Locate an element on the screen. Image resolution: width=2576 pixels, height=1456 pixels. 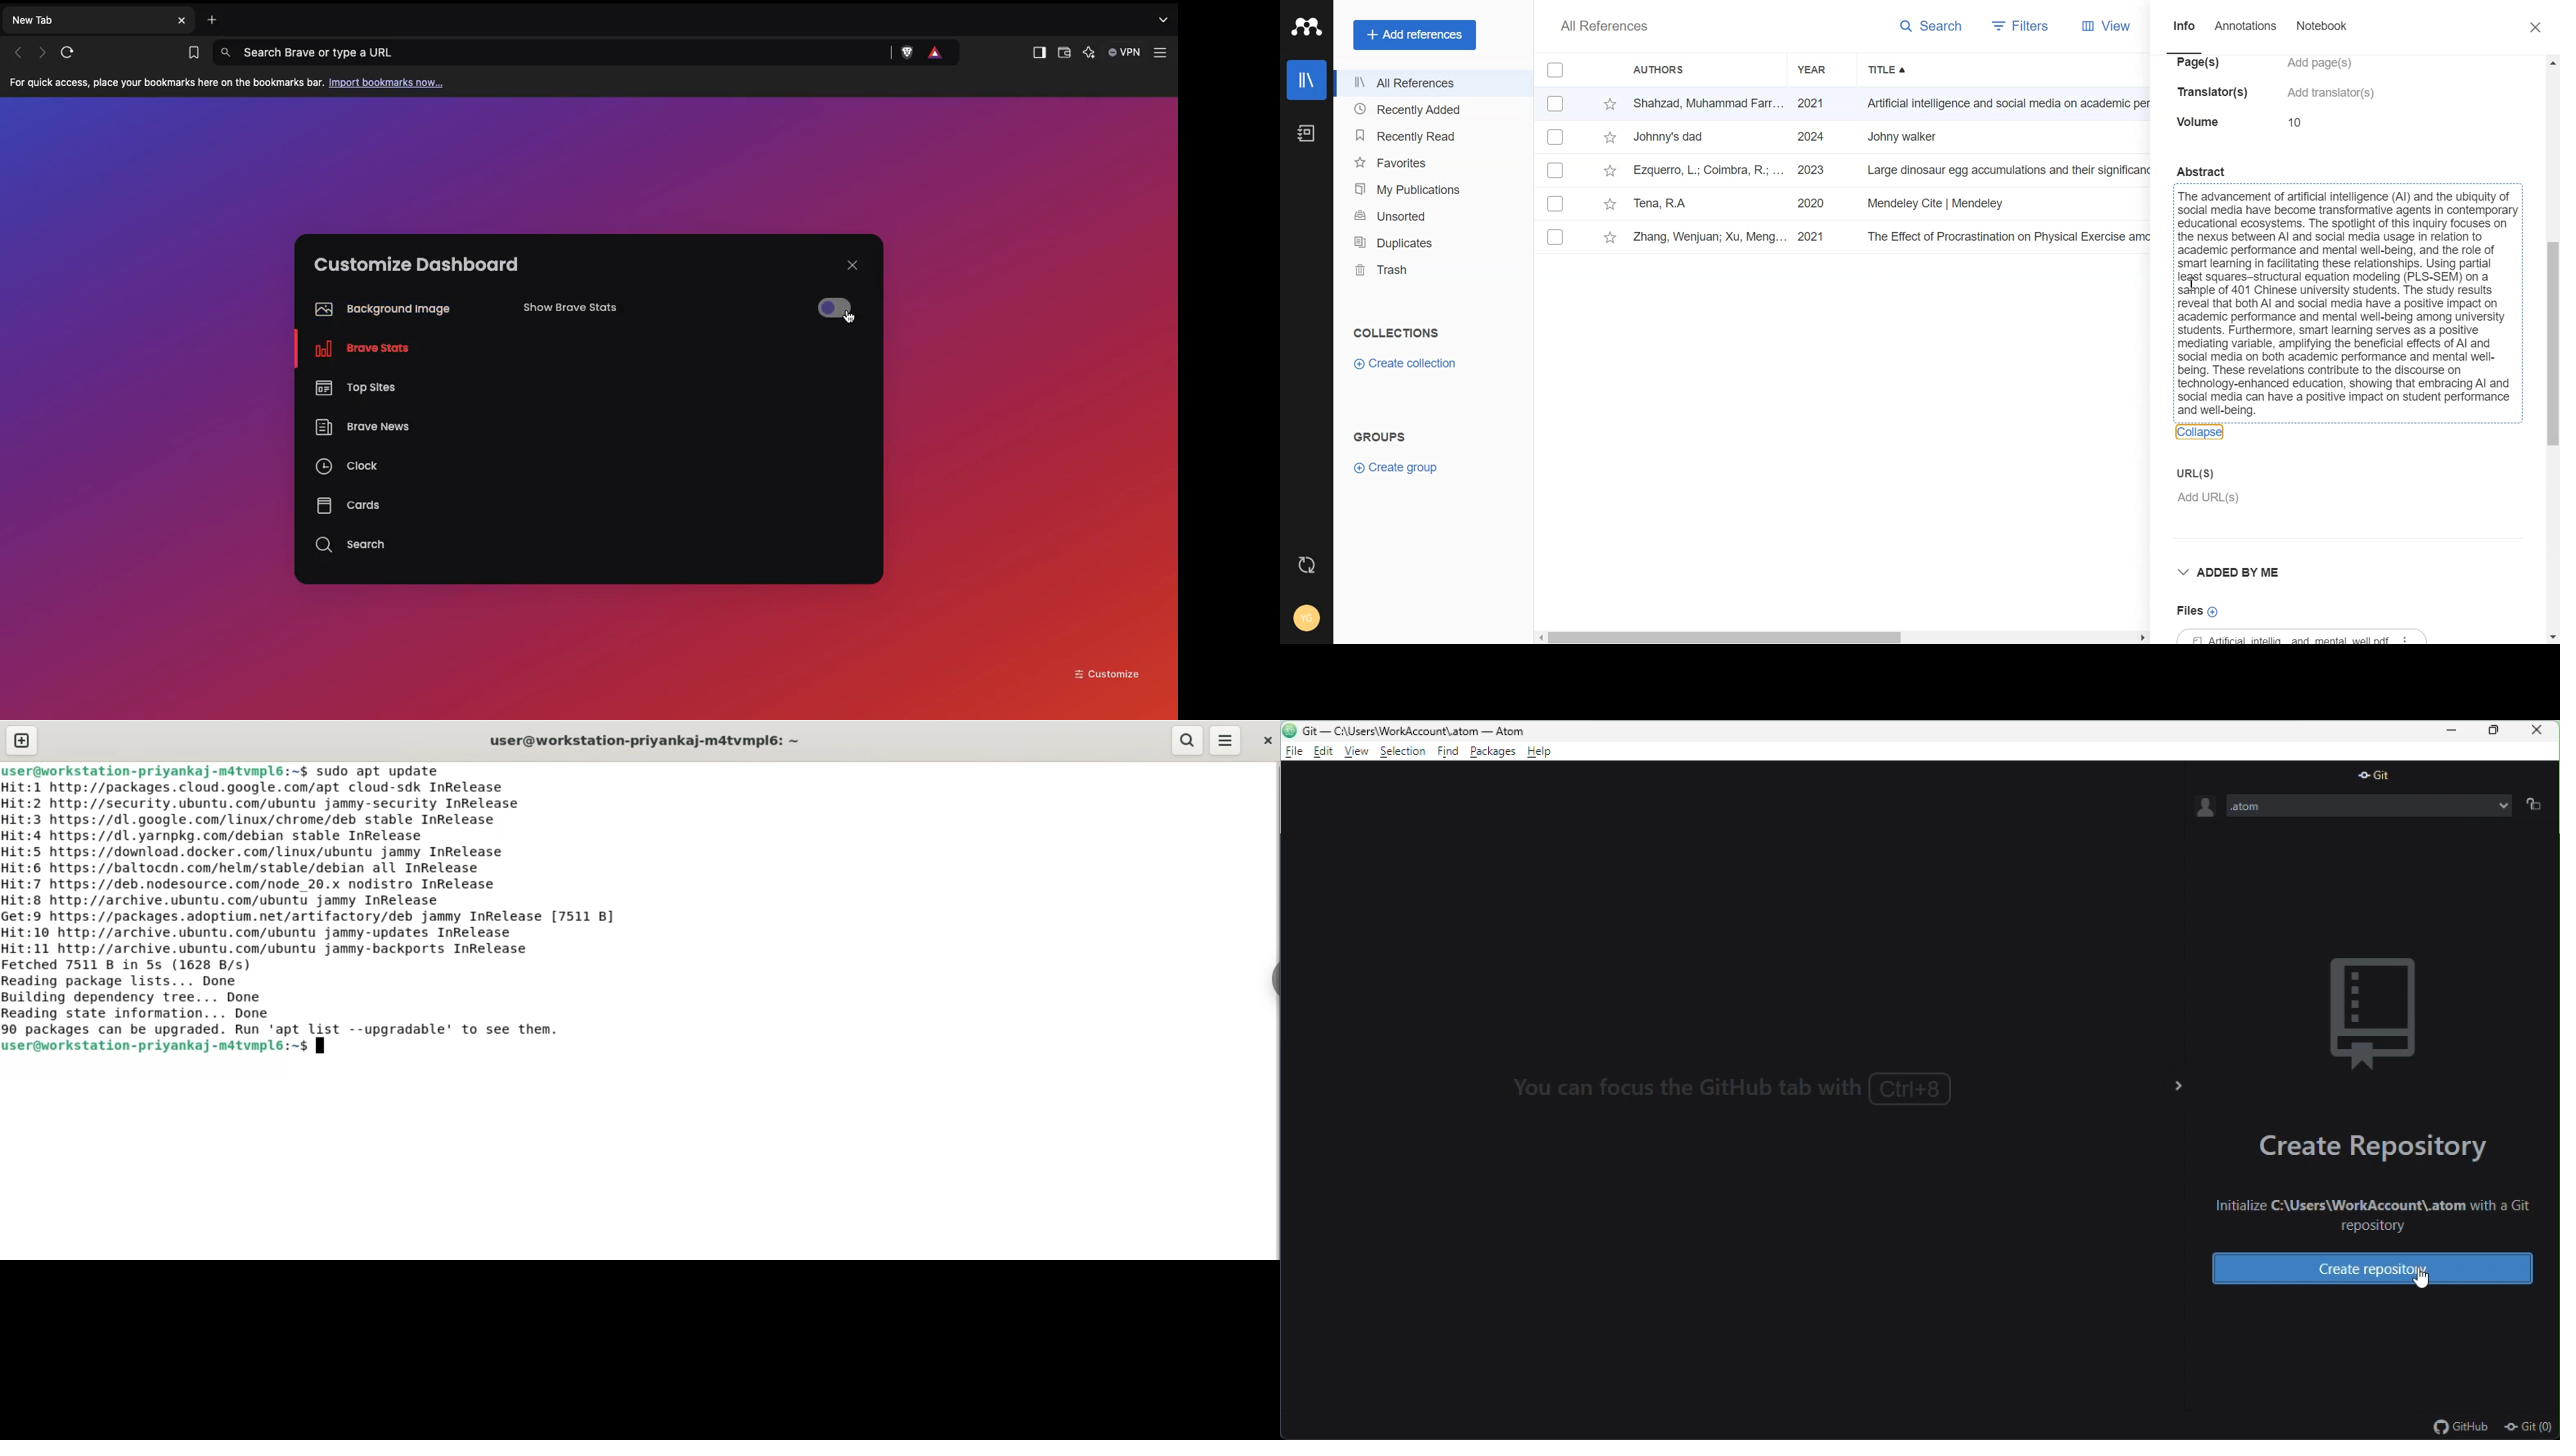
sidebar is located at coordinates (1275, 979).